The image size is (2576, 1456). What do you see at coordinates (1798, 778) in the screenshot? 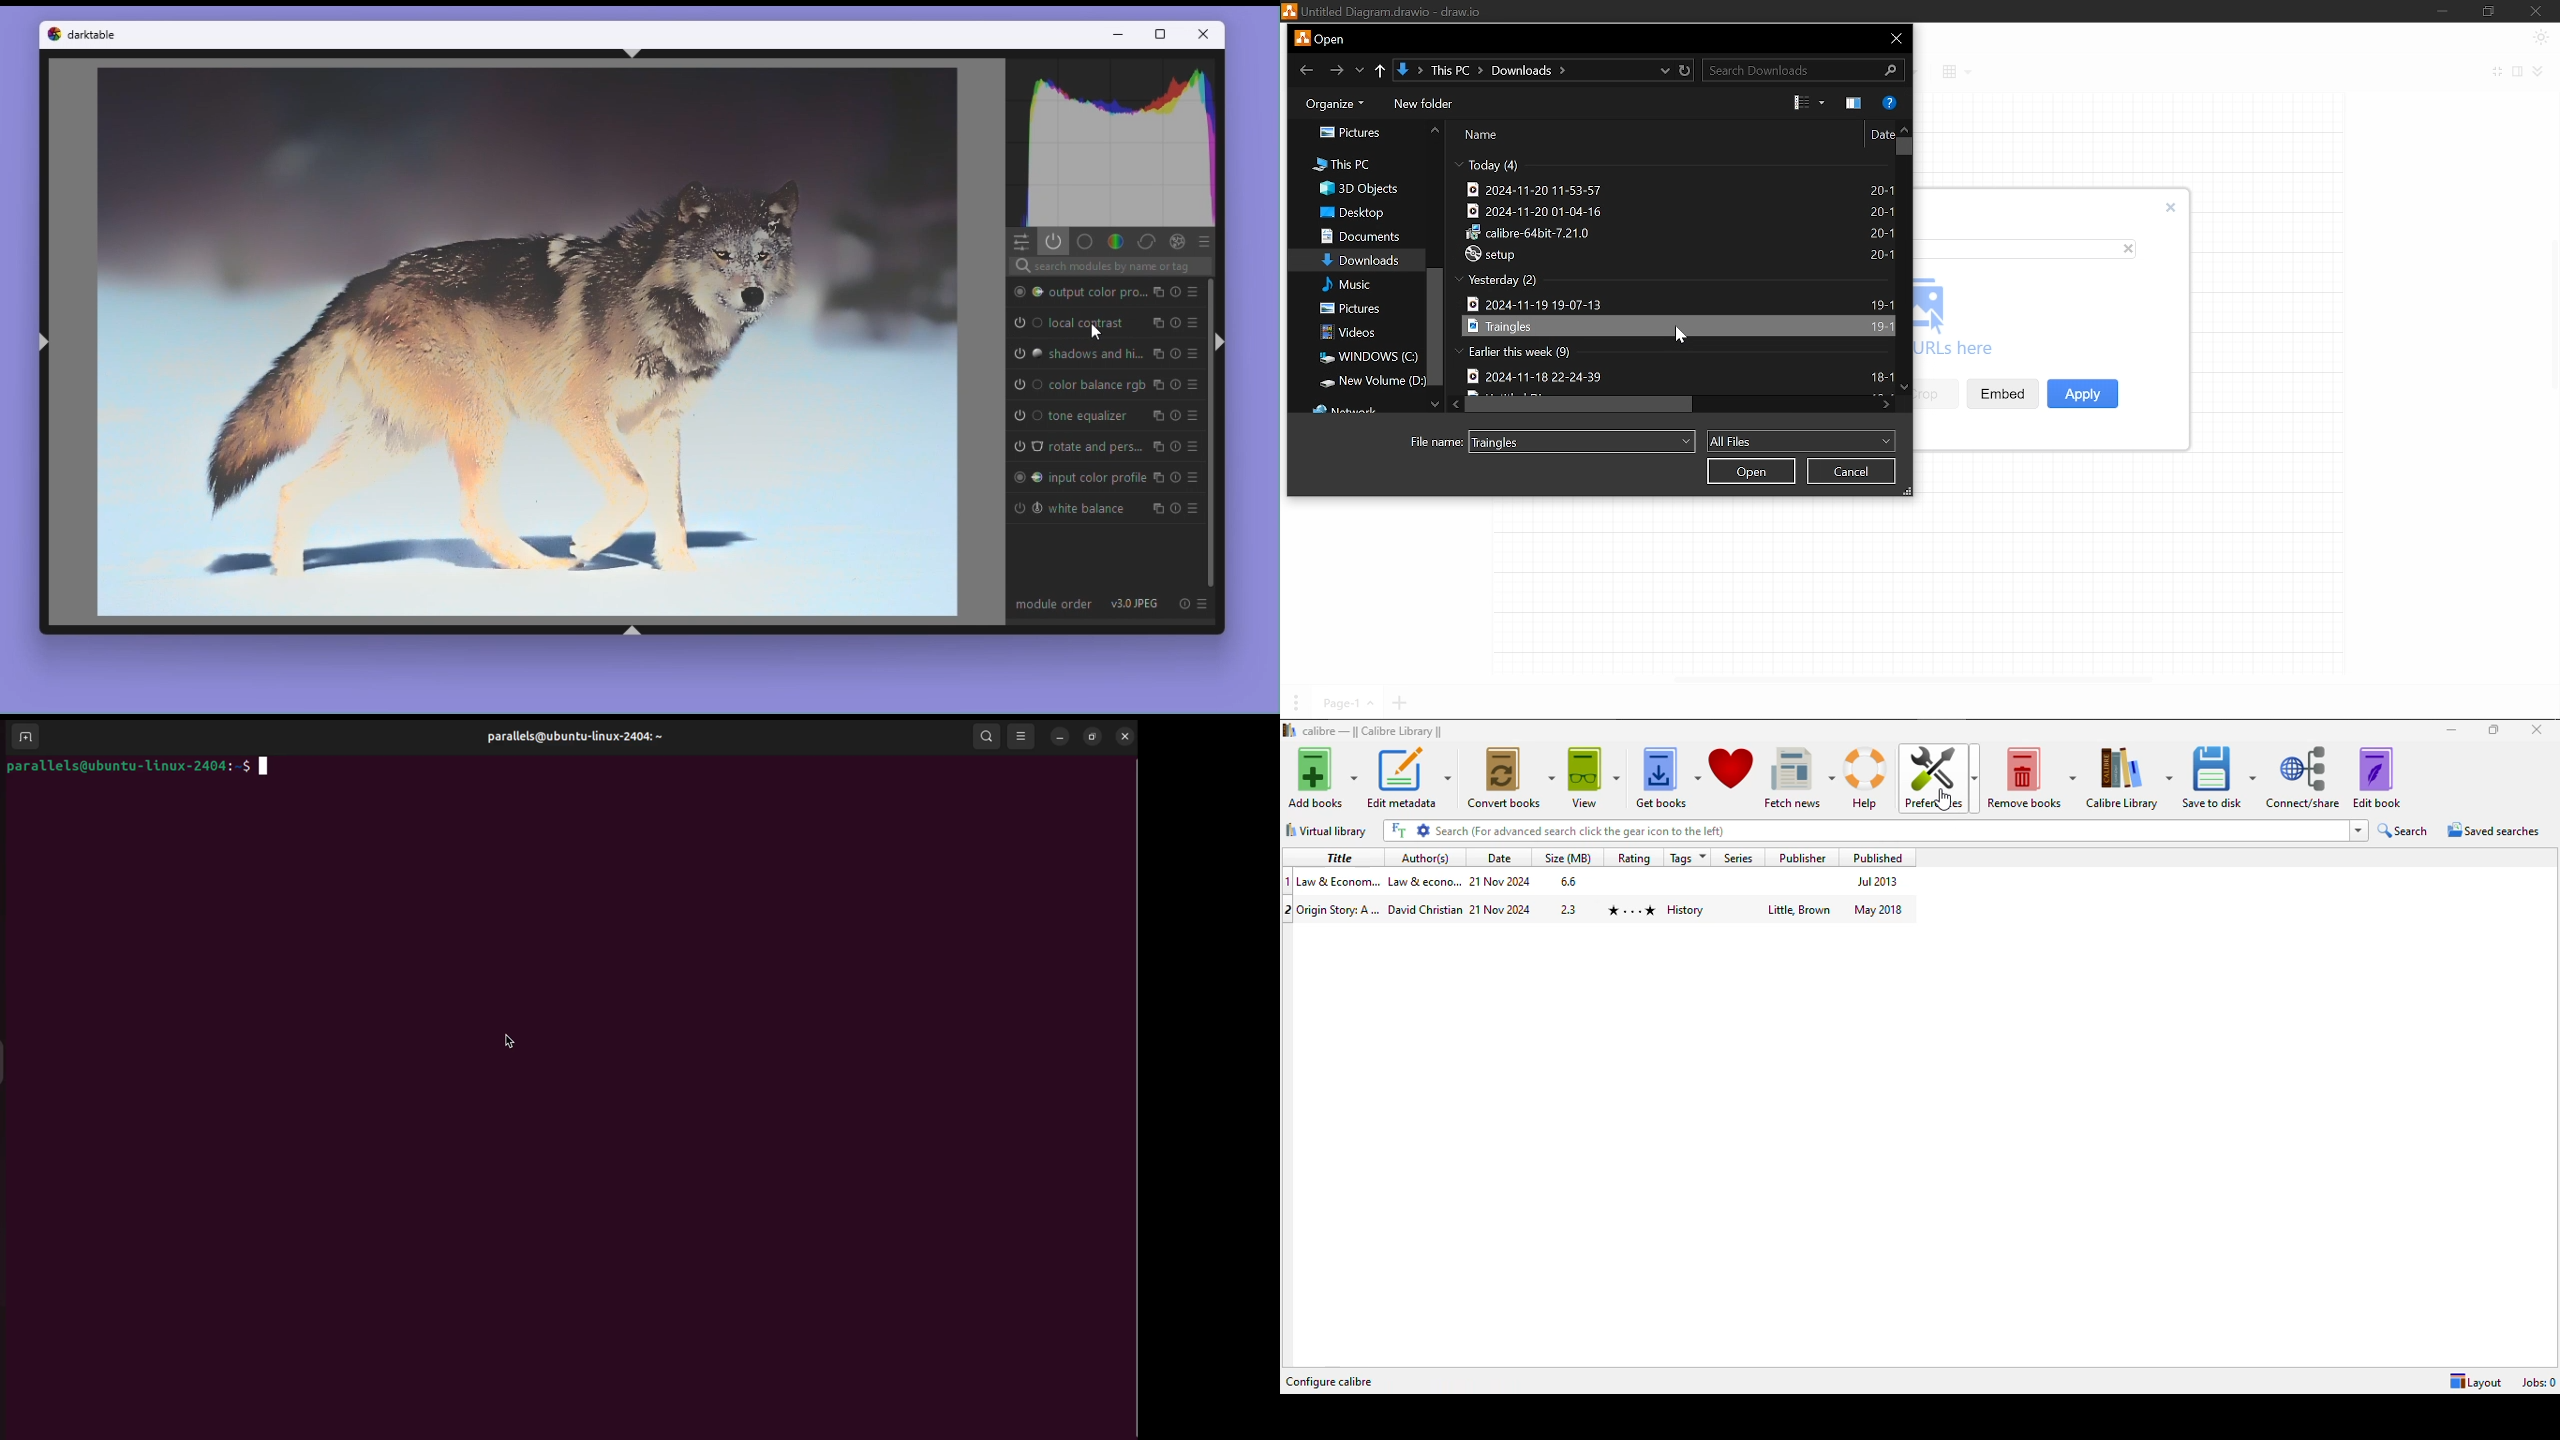
I see `fetch news` at bounding box center [1798, 778].